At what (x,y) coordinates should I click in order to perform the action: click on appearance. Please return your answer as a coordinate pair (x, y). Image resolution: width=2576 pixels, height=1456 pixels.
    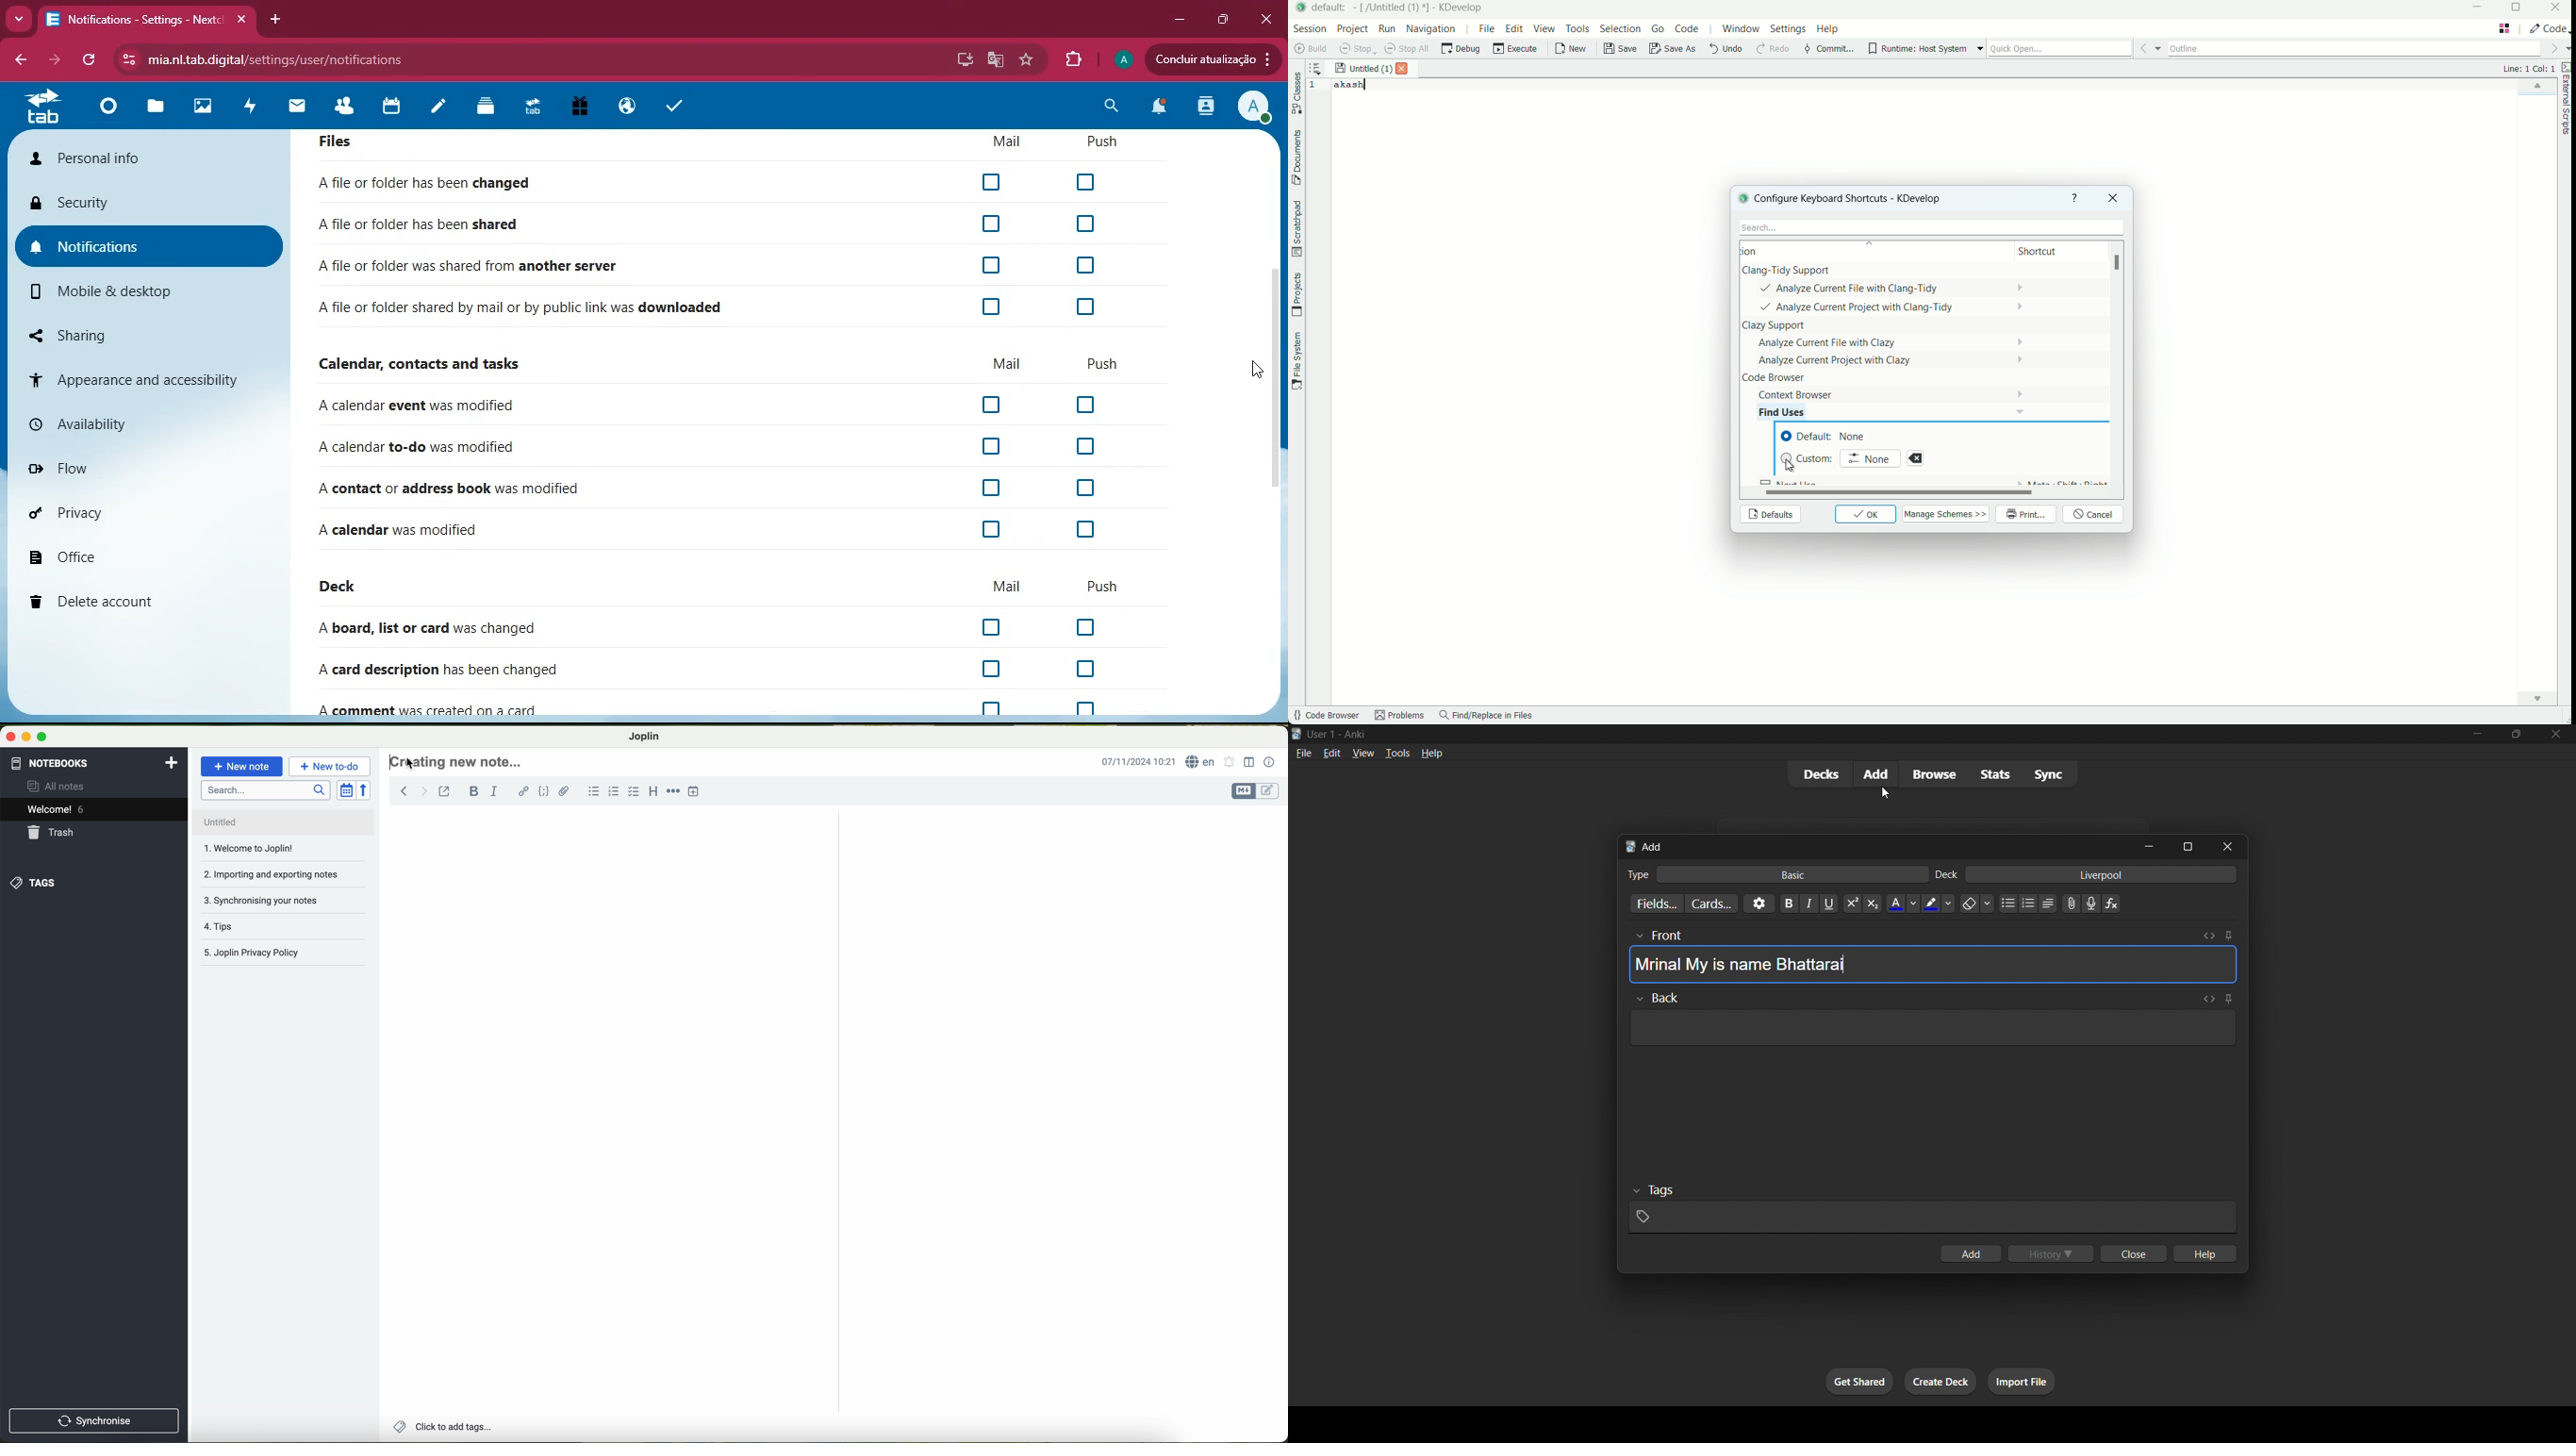
    Looking at the image, I should click on (132, 377).